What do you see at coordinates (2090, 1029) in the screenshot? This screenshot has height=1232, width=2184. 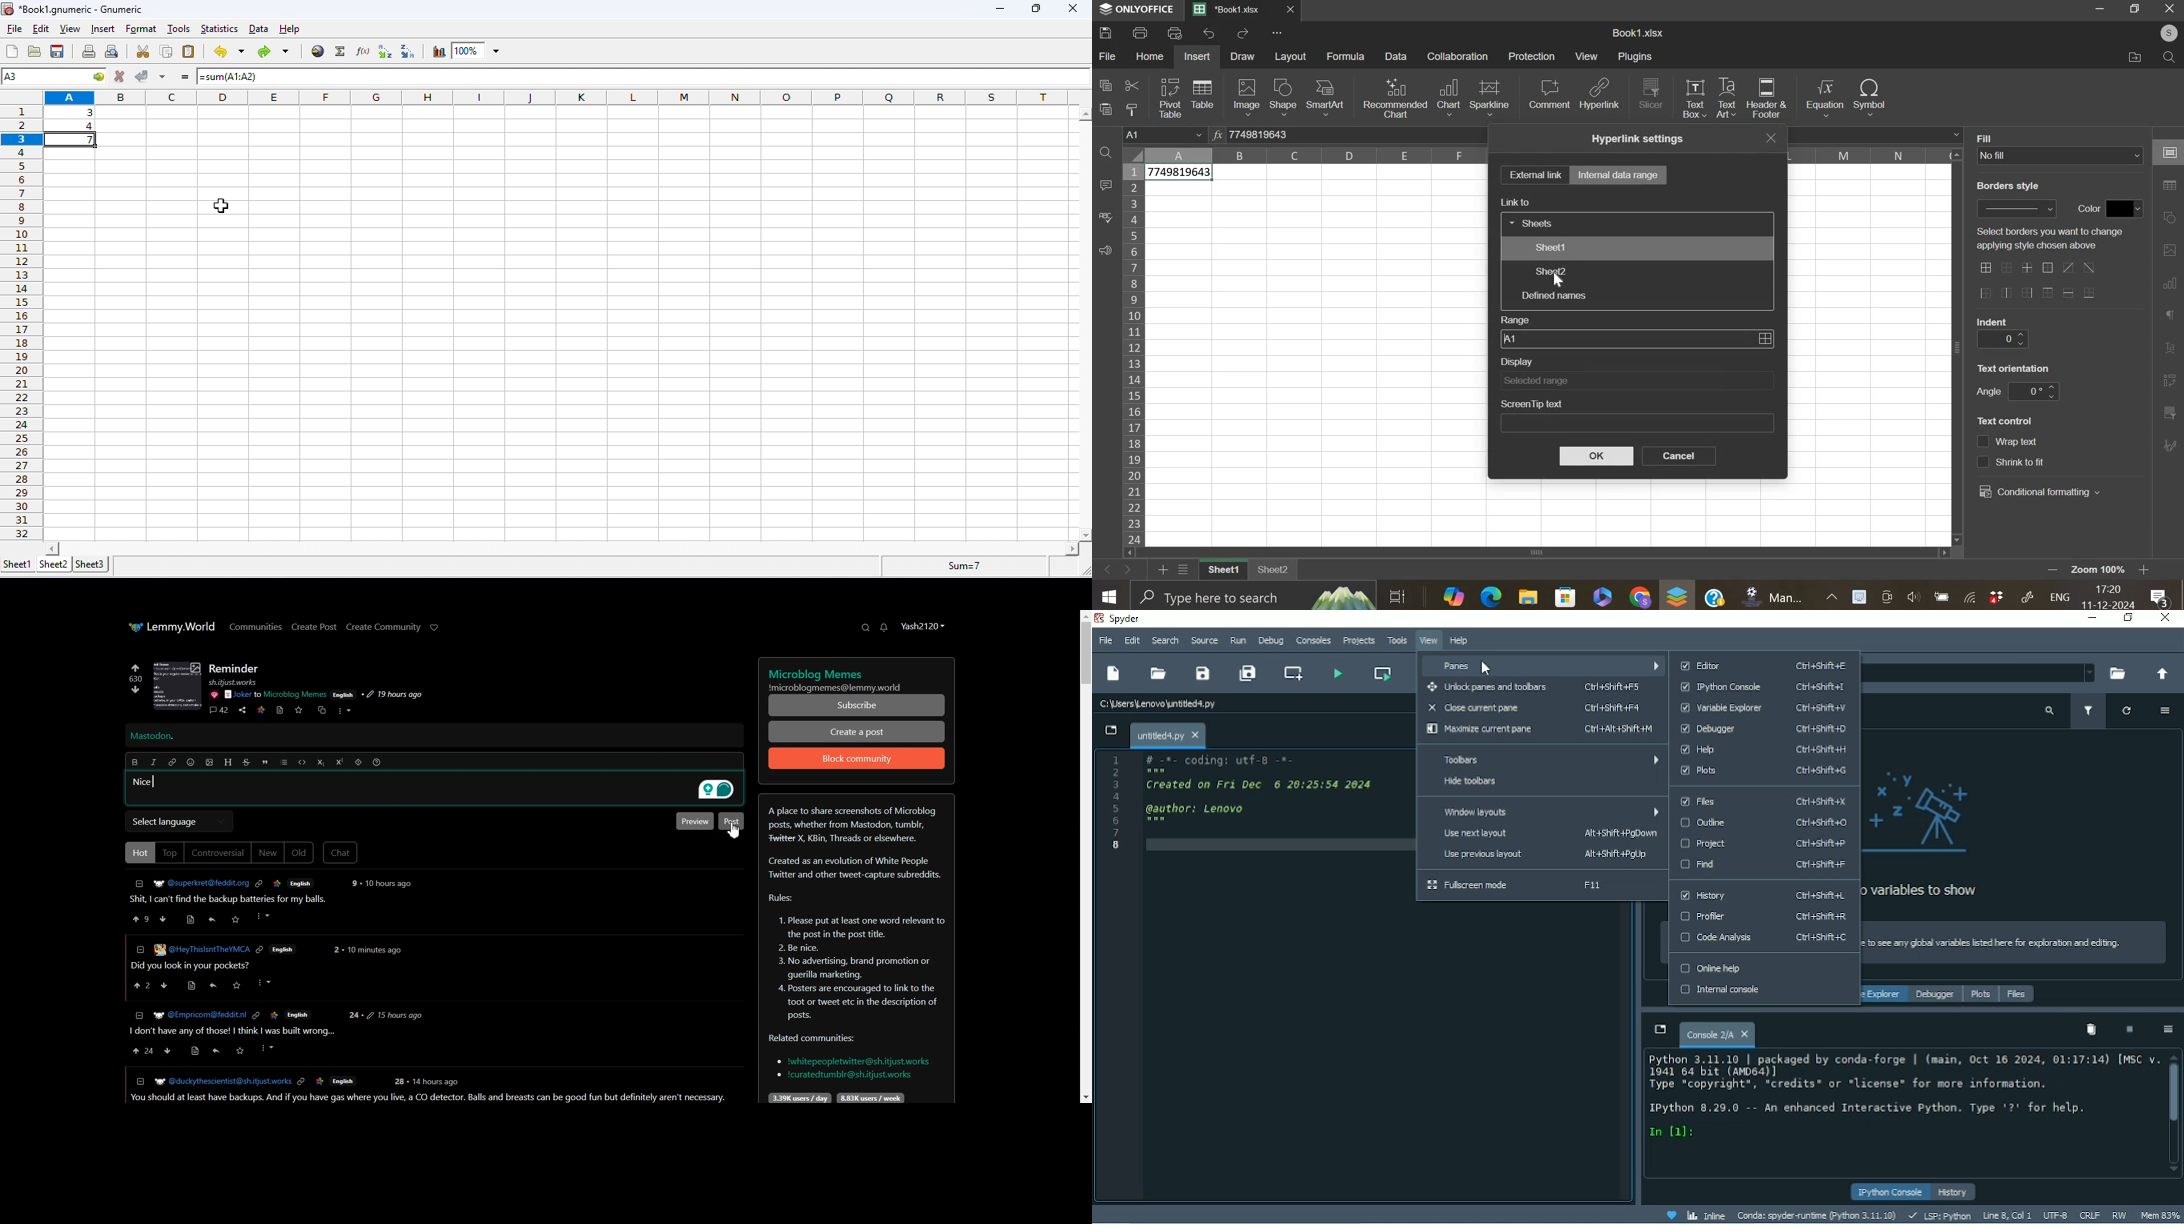 I see `Remove all variables from namespace` at bounding box center [2090, 1029].